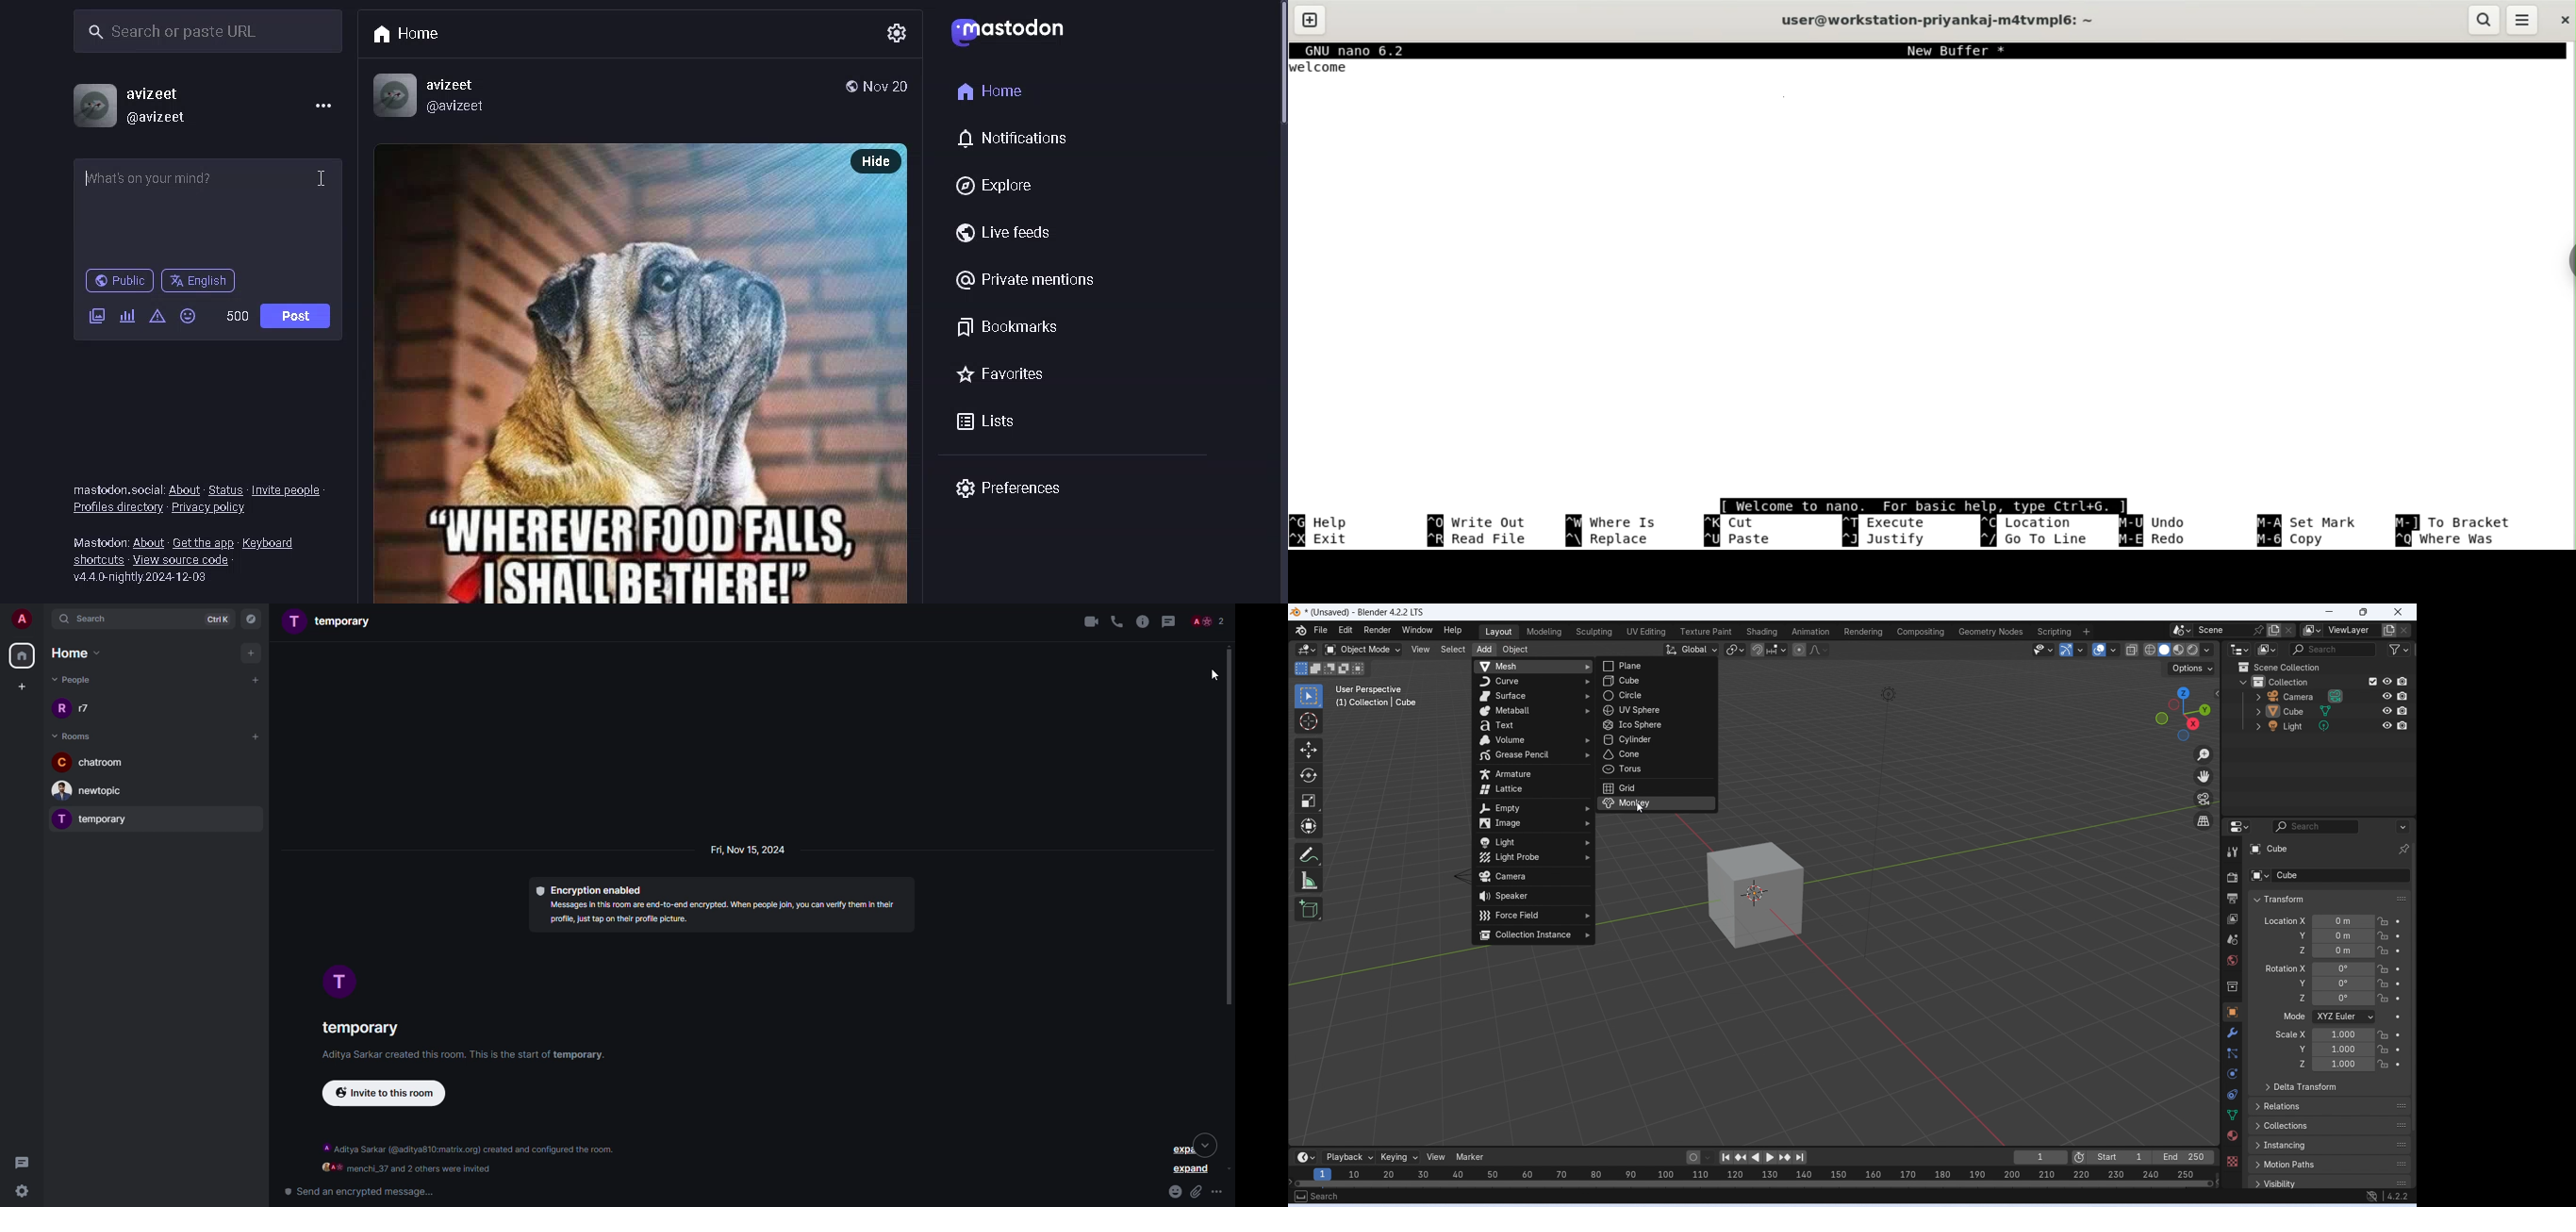 The height and width of the screenshot is (1232, 2576). What do you see at coordinates (414, 37) in the screenshot?
I see `Home tab` at bounding box center [414, 37].